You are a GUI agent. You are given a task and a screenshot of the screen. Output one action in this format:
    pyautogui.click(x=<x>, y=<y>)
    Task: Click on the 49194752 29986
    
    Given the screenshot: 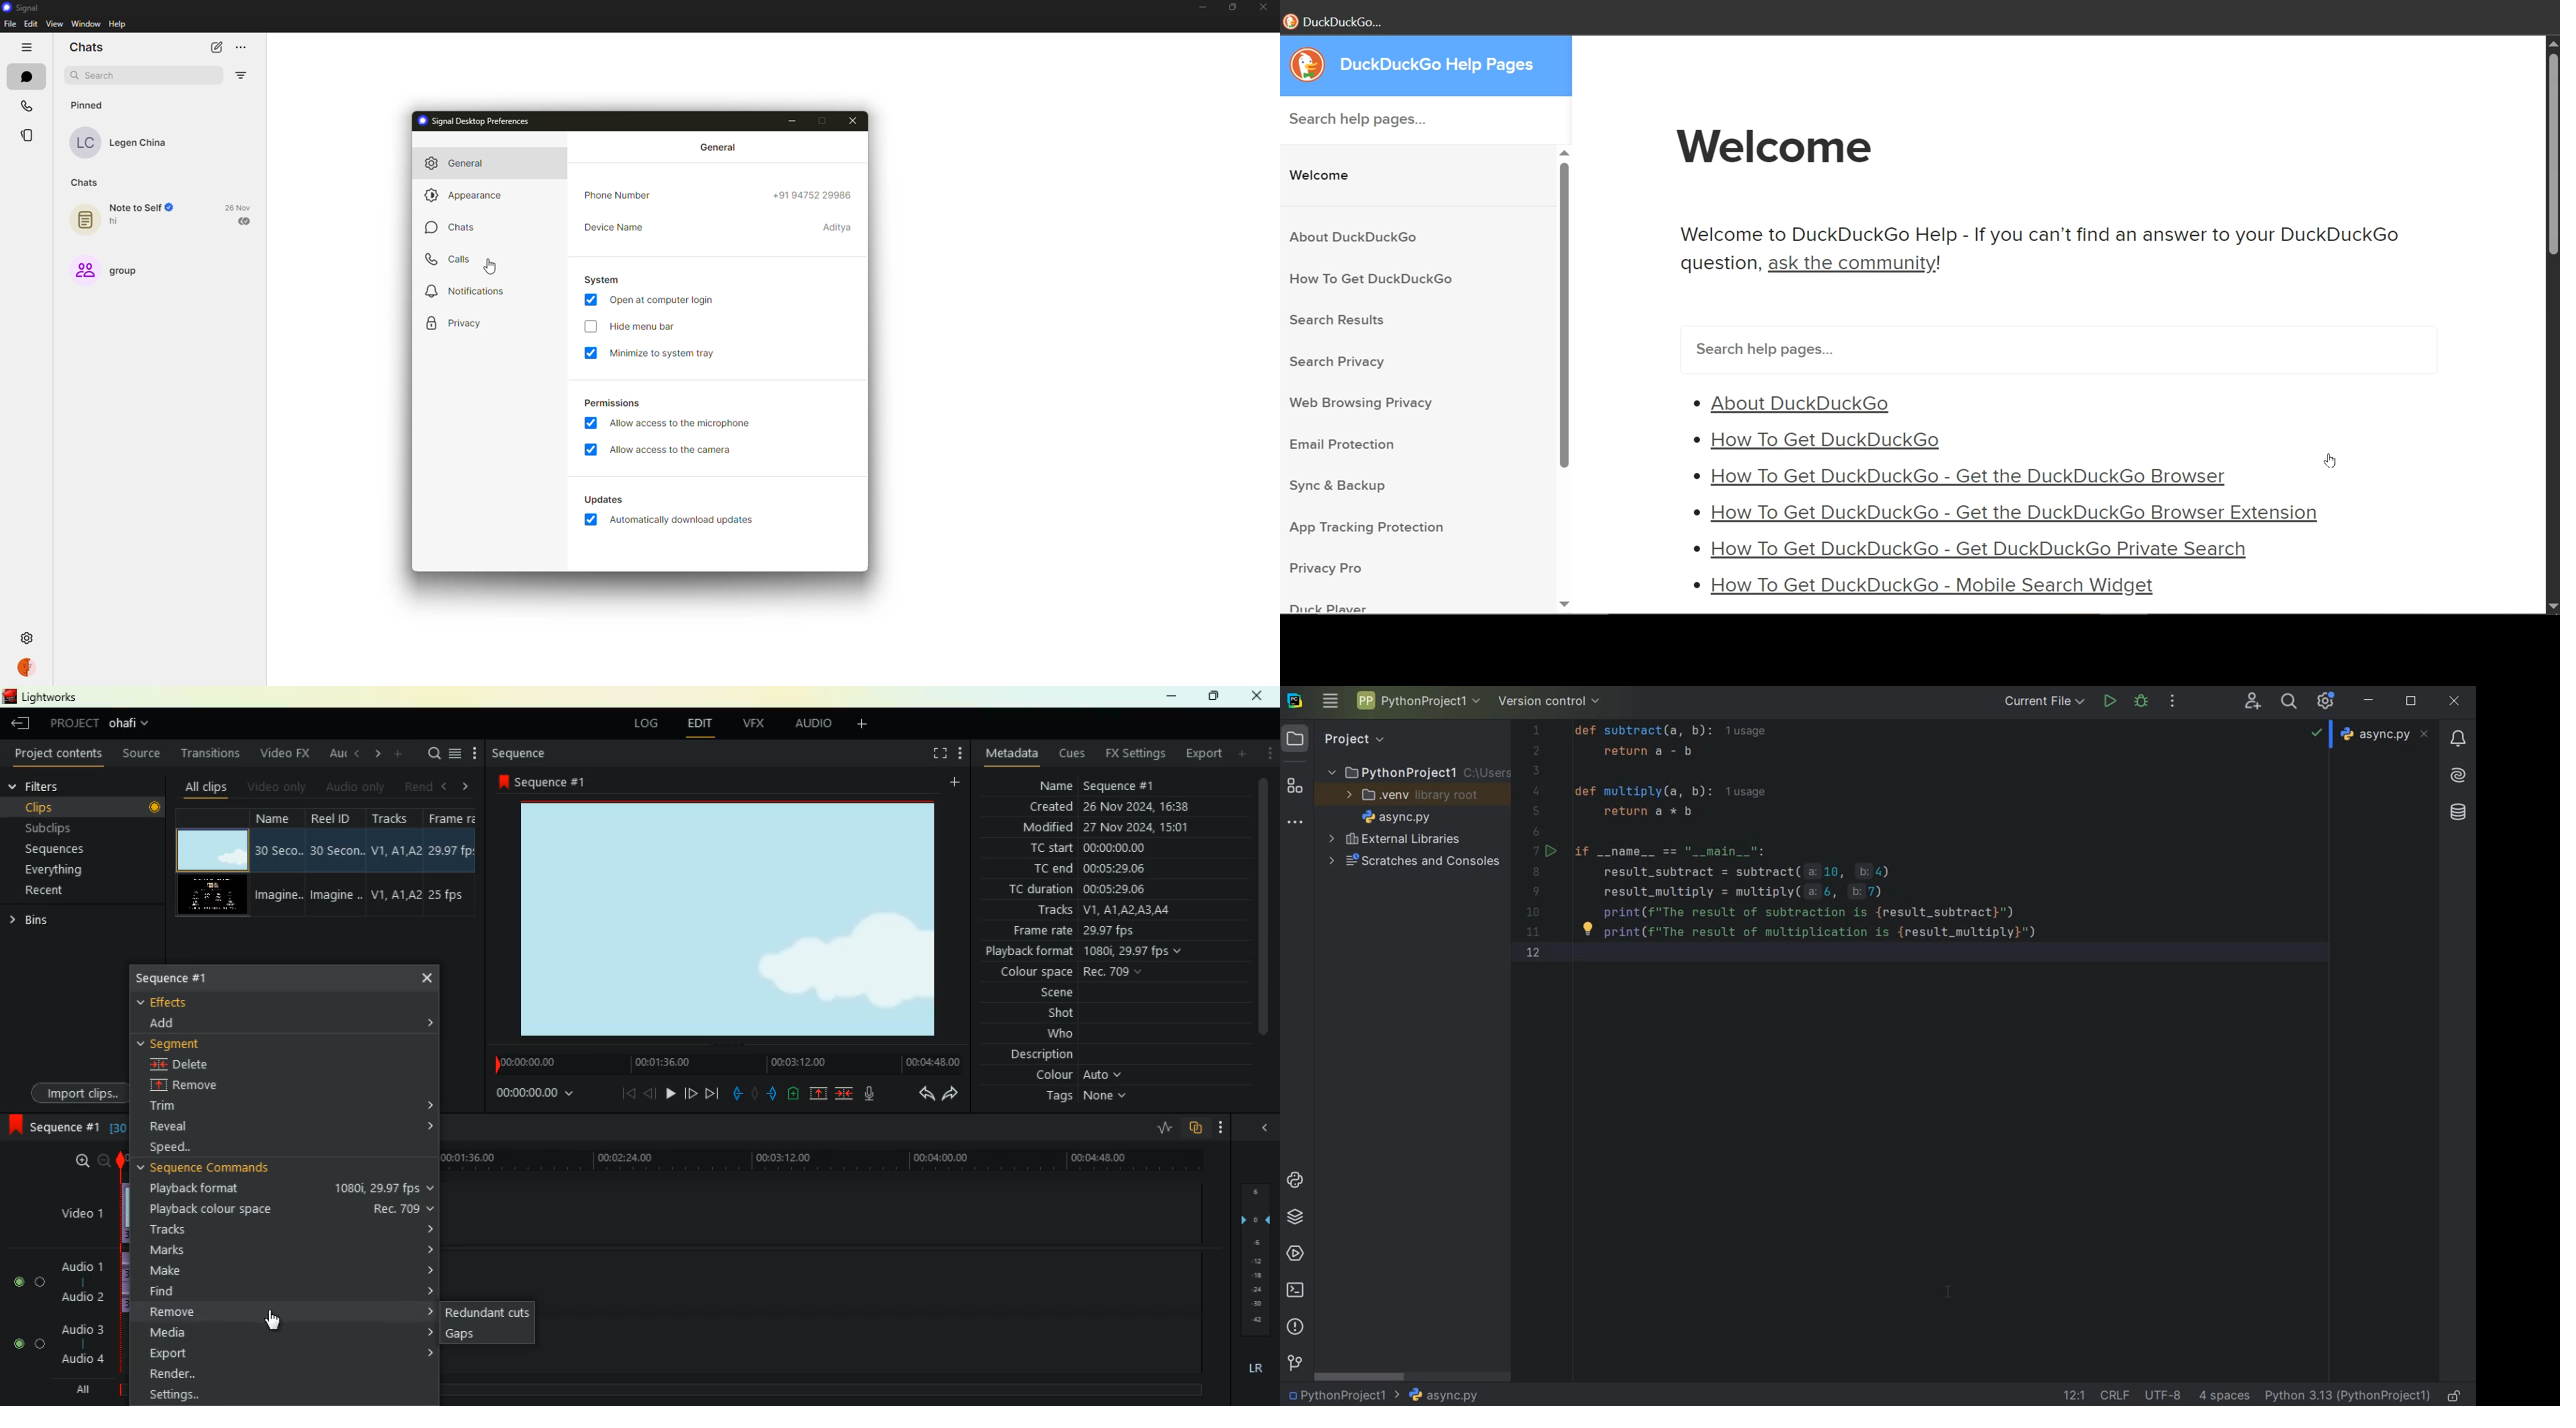 What is the action you would take?
    pyautogui.click(x=814, y=195)
    